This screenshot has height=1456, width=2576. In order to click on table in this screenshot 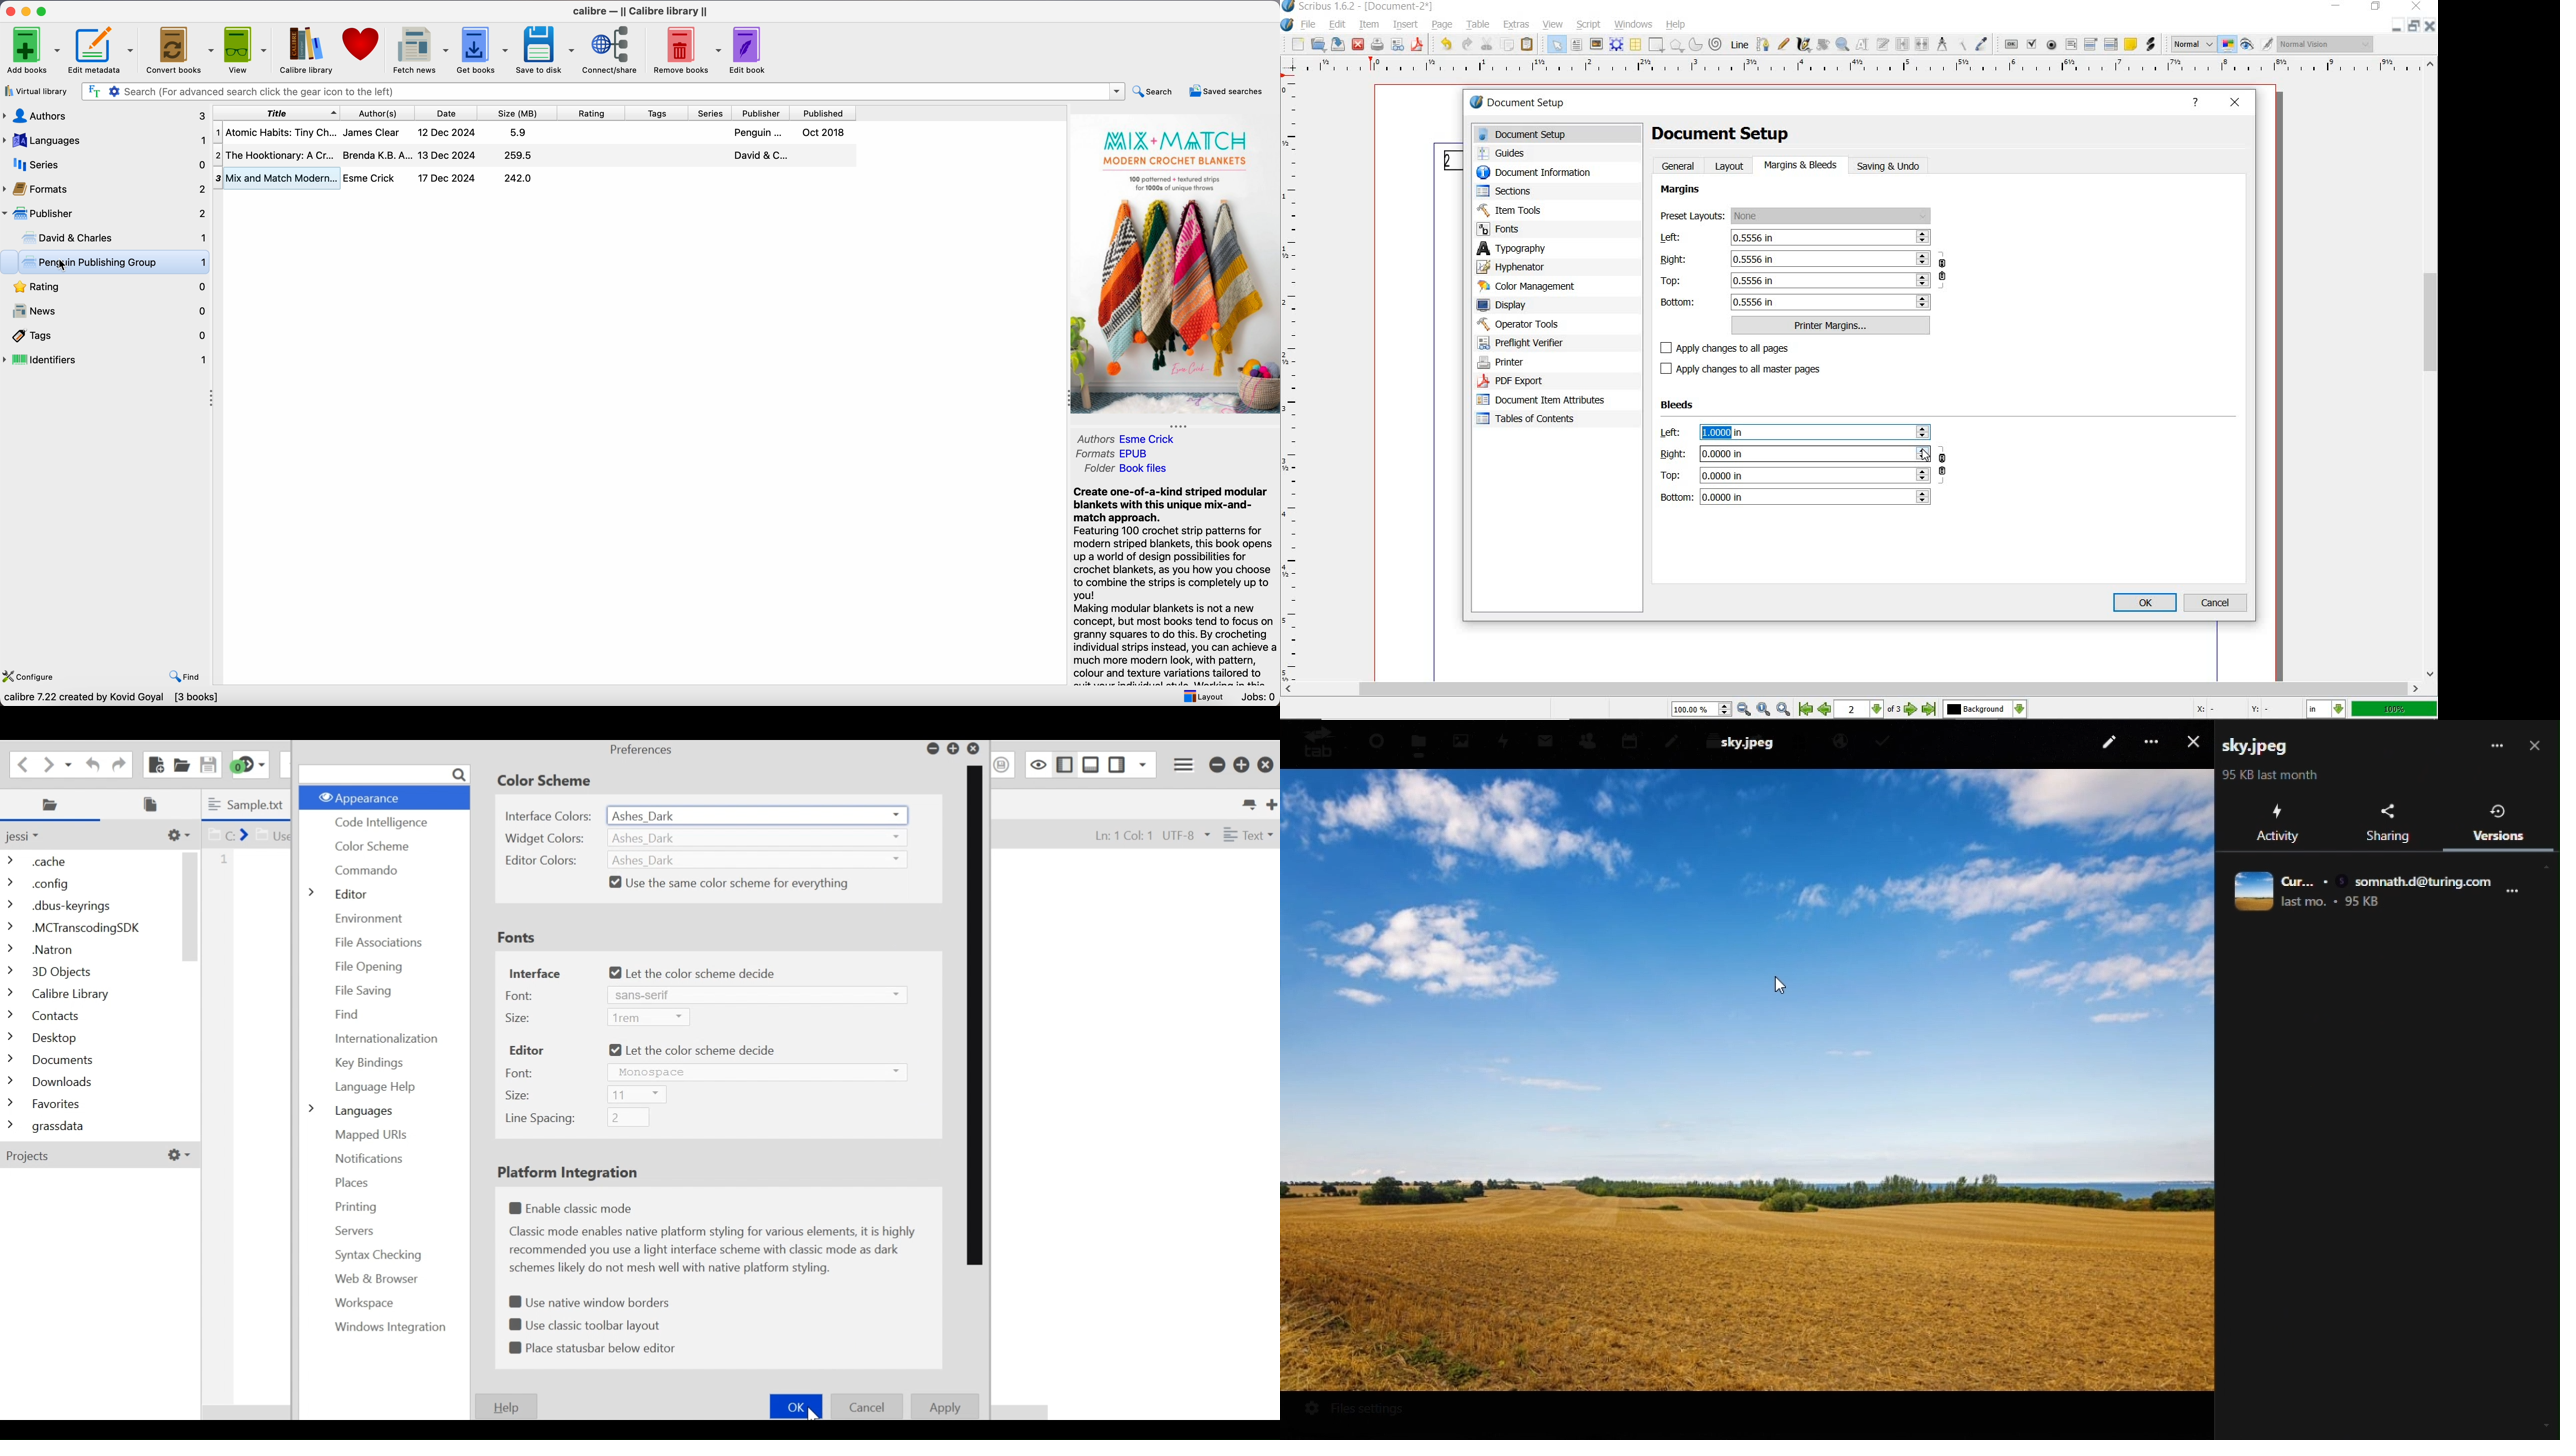, I will do `click(1479, 26)`.